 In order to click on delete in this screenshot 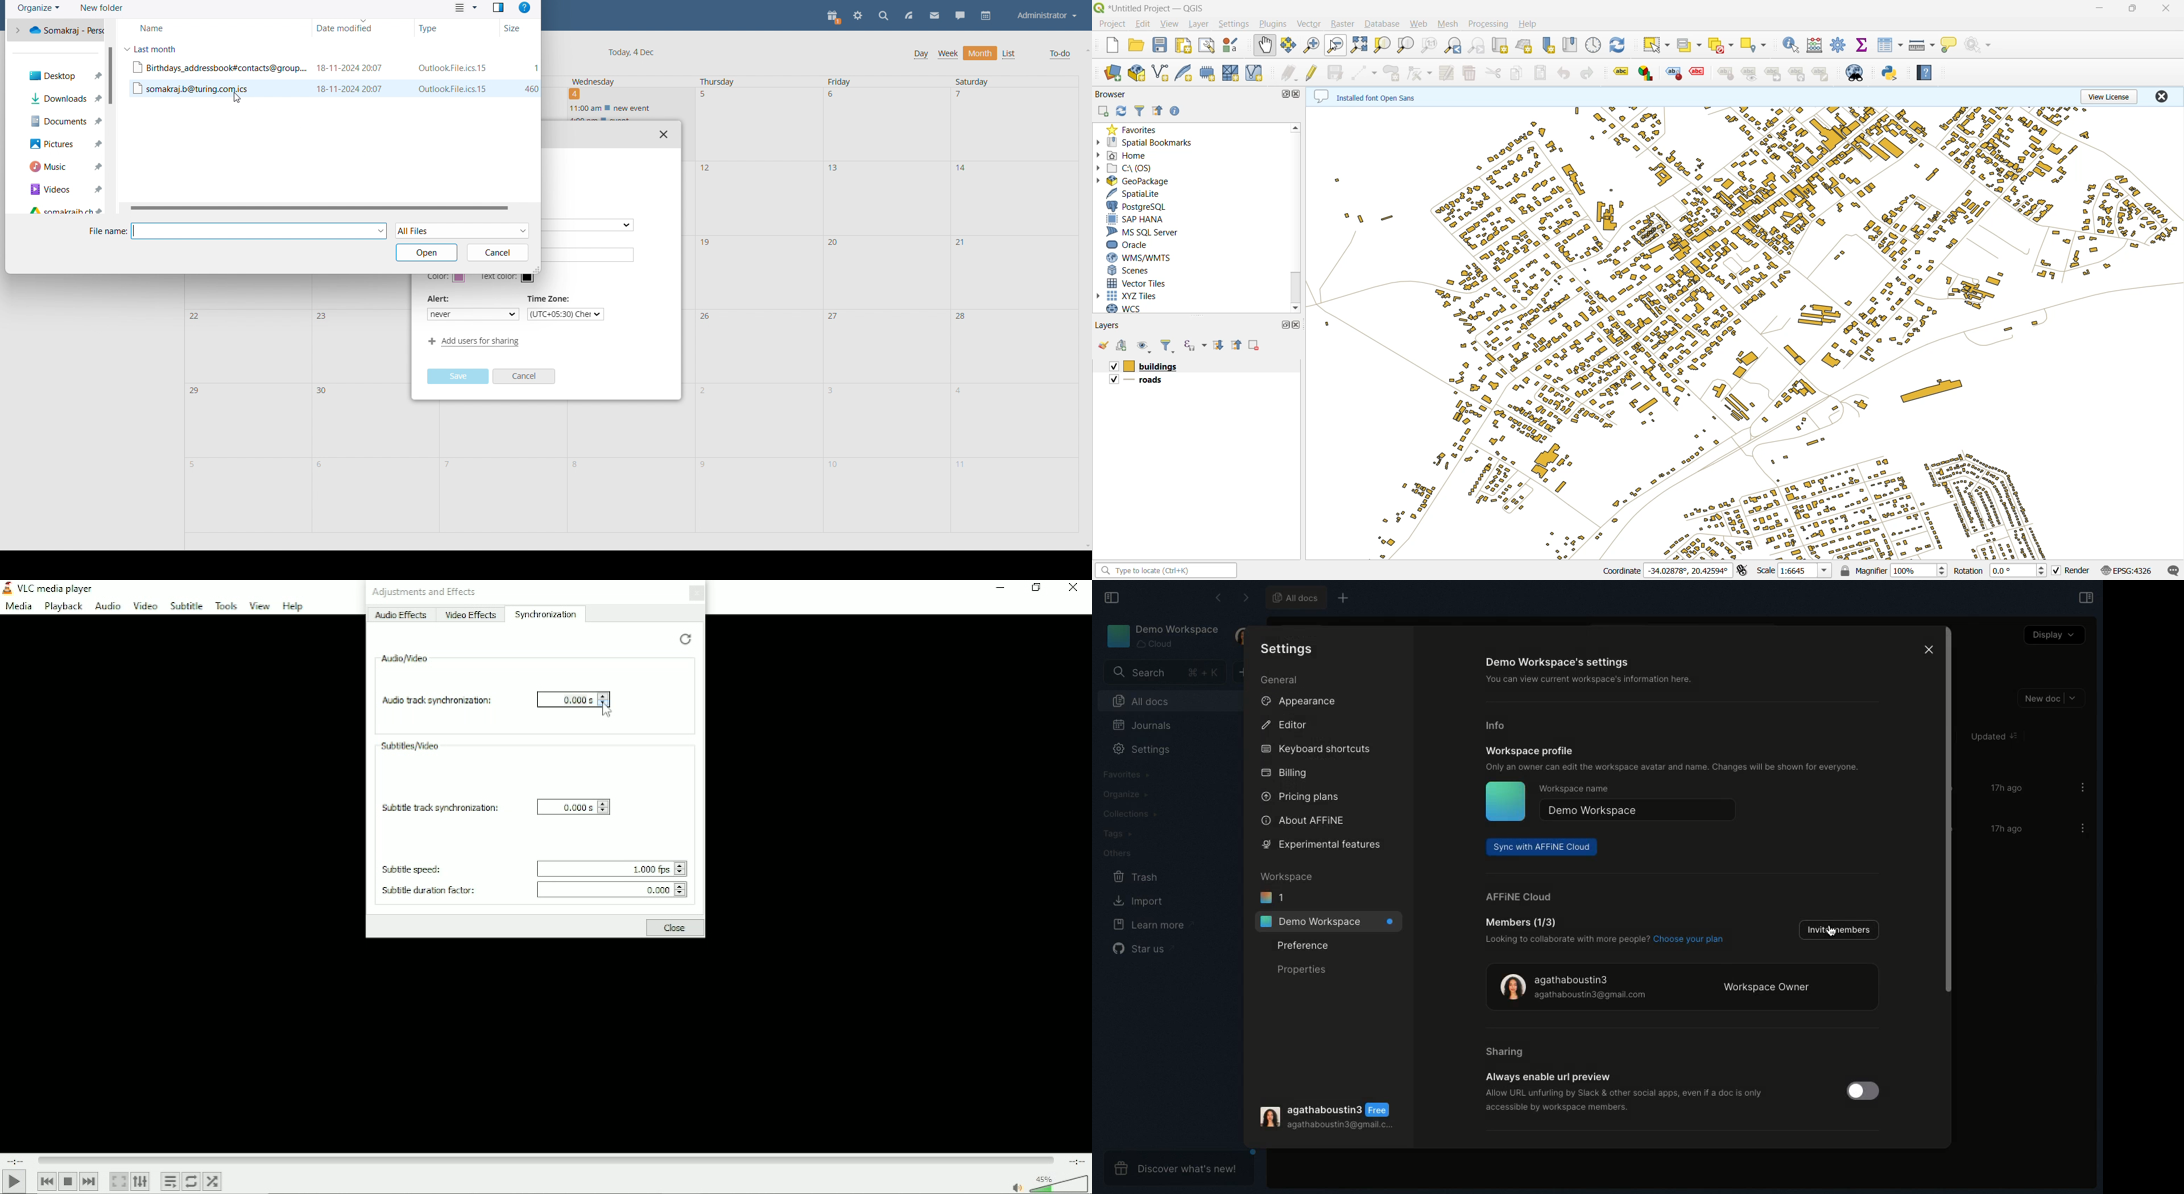, I will do `click(1471, 72)`.